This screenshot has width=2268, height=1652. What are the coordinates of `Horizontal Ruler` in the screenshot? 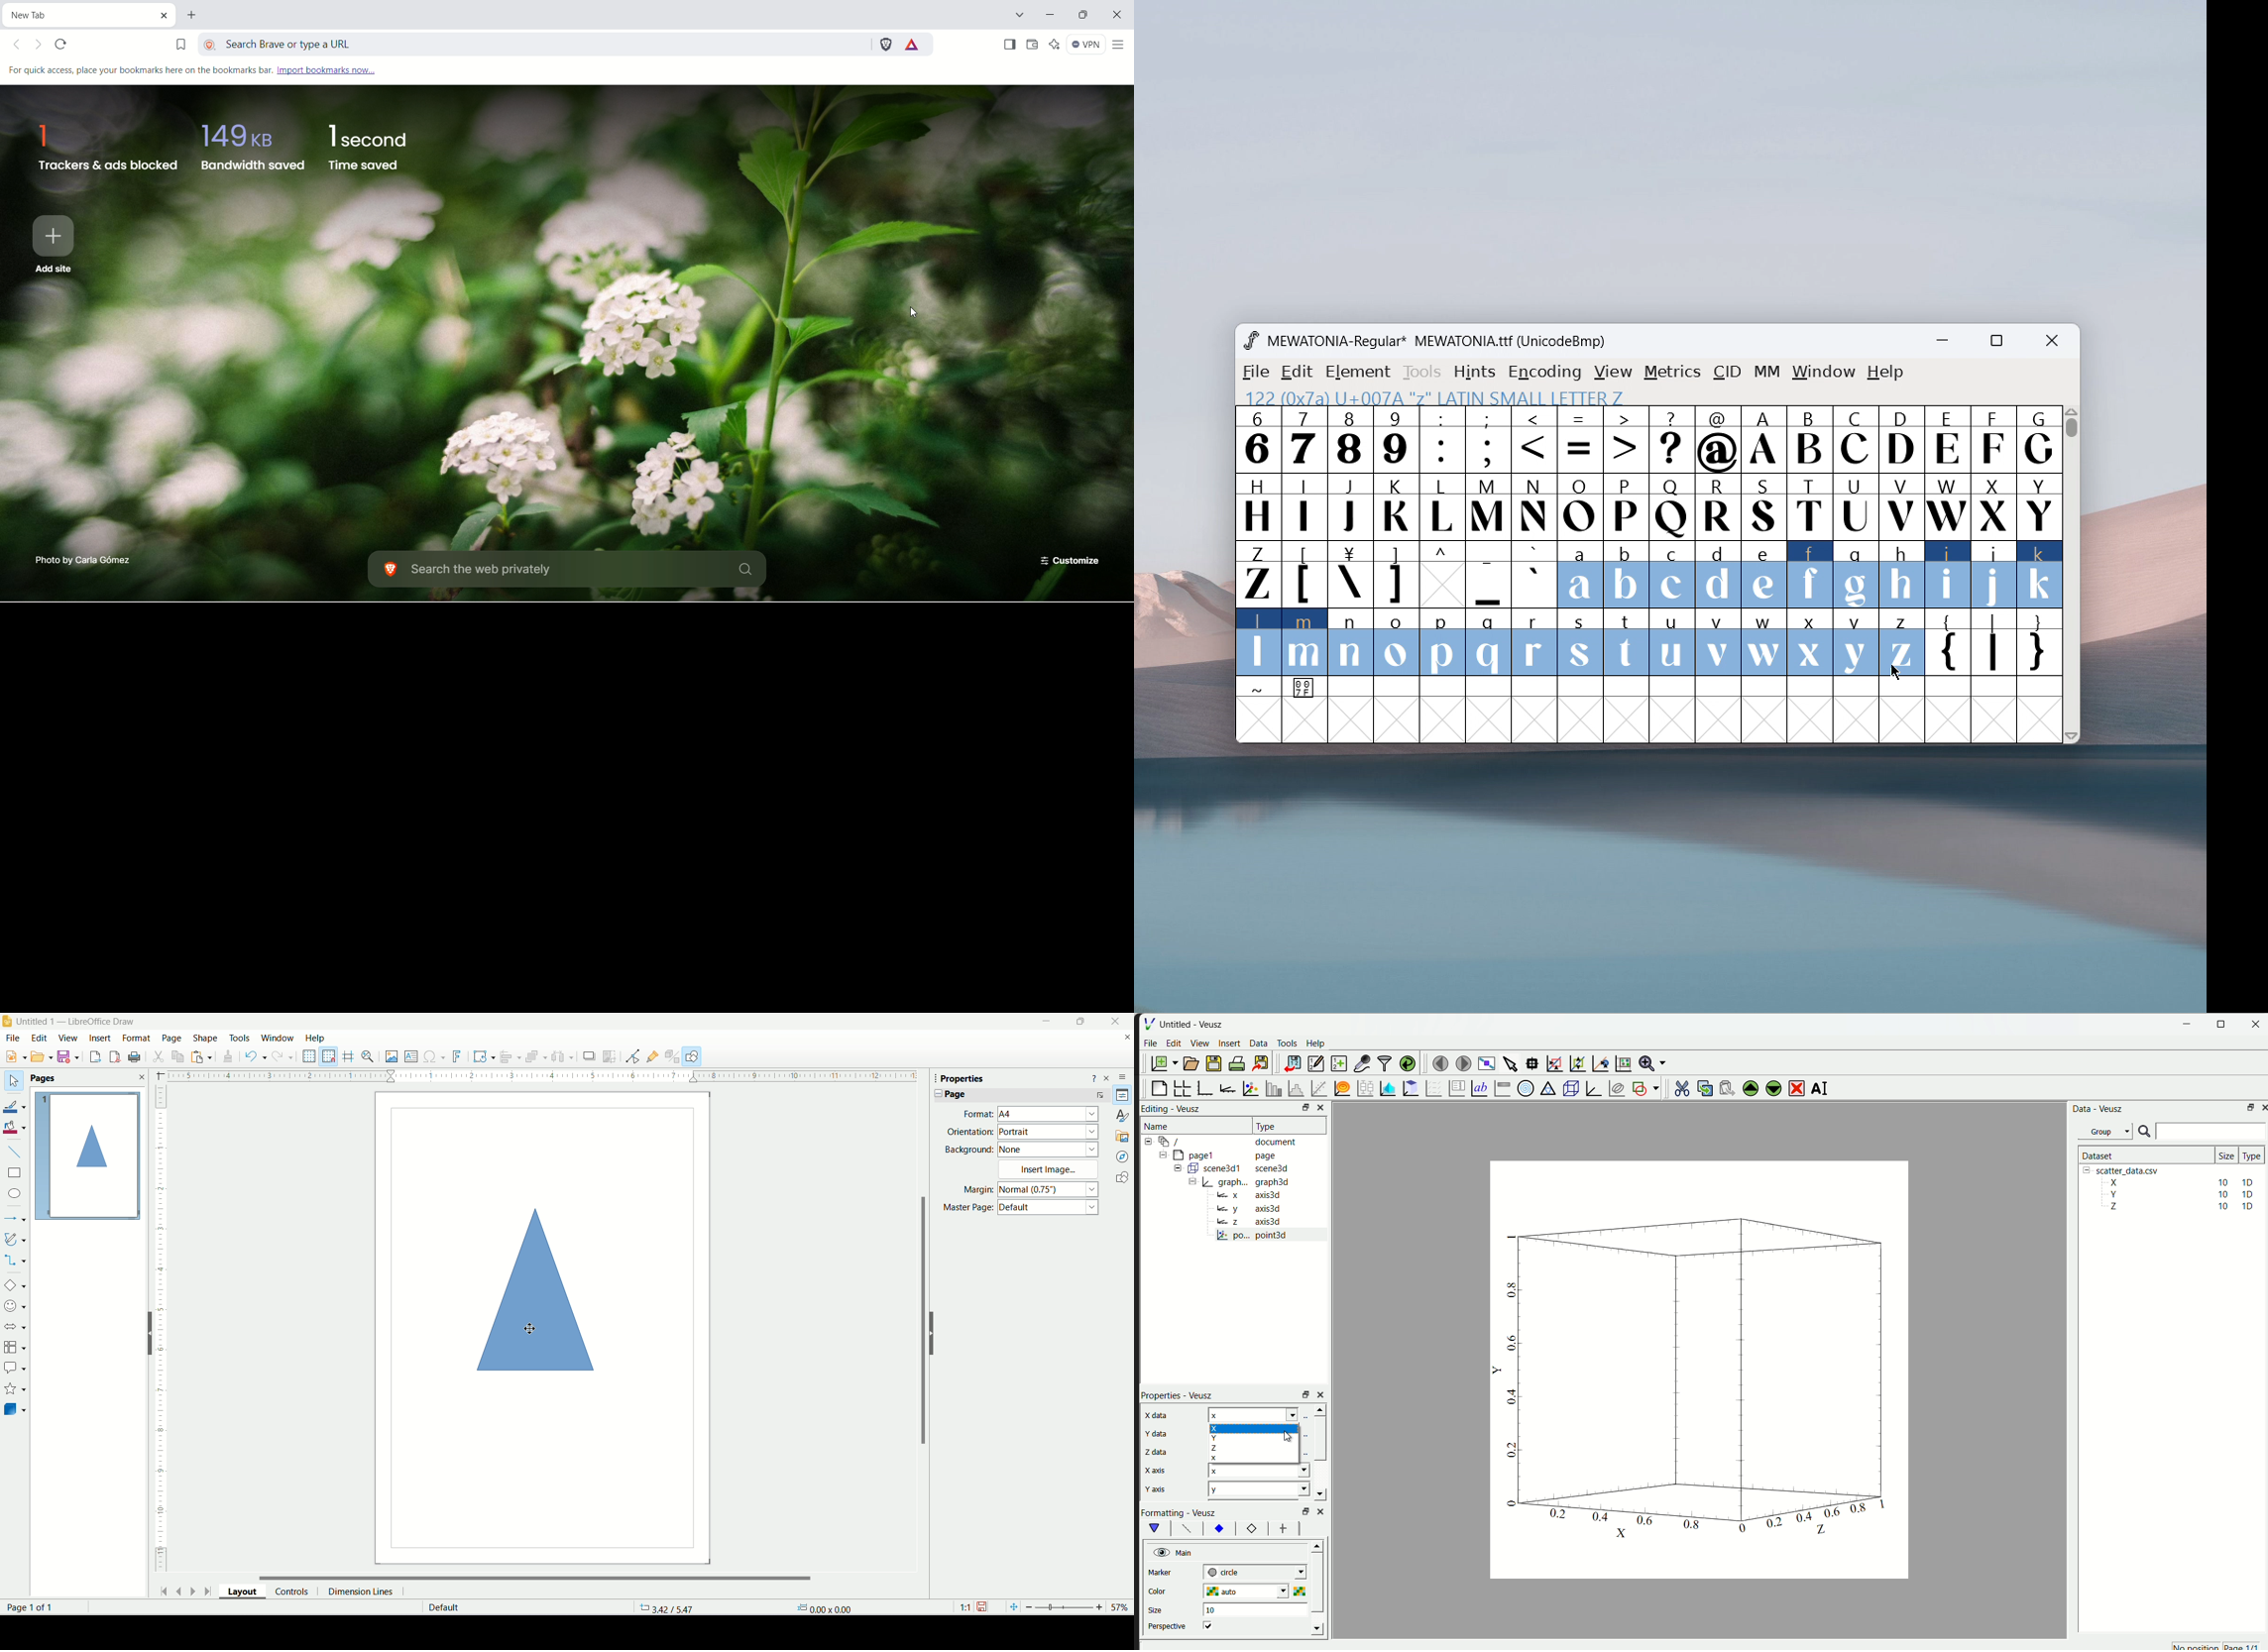 It's located at (540, 1075).